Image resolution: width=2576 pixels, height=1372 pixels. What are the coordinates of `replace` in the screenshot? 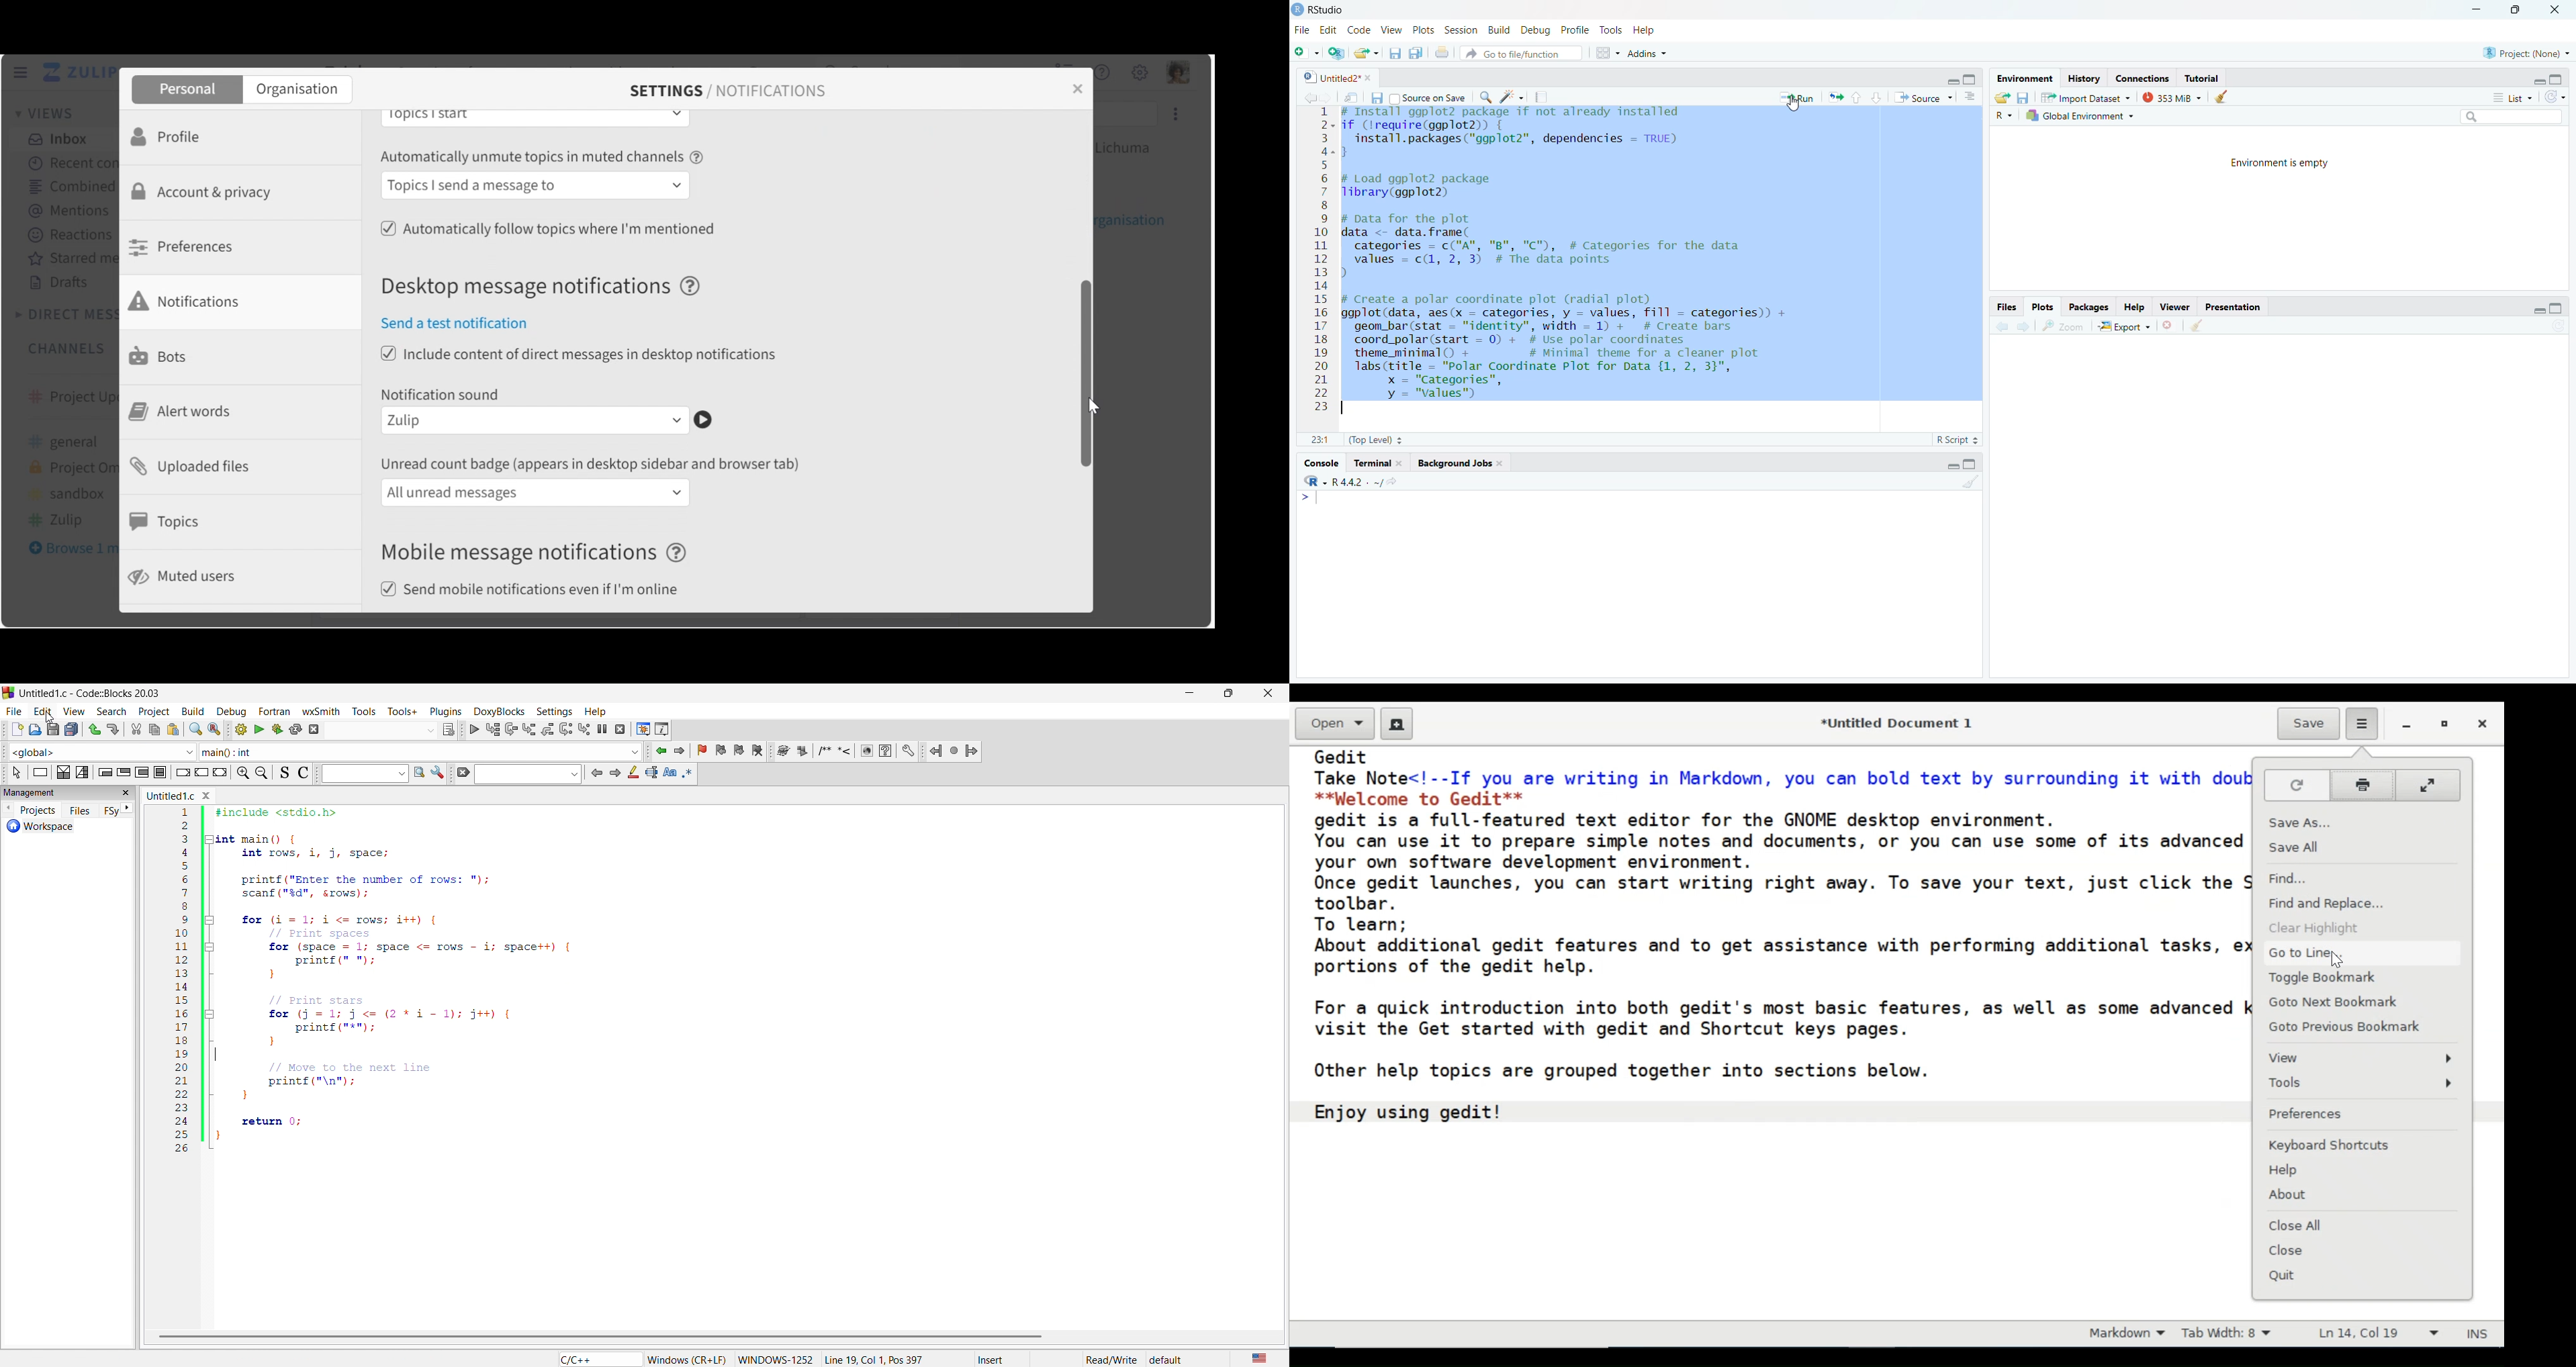 It's located at (214, 729).